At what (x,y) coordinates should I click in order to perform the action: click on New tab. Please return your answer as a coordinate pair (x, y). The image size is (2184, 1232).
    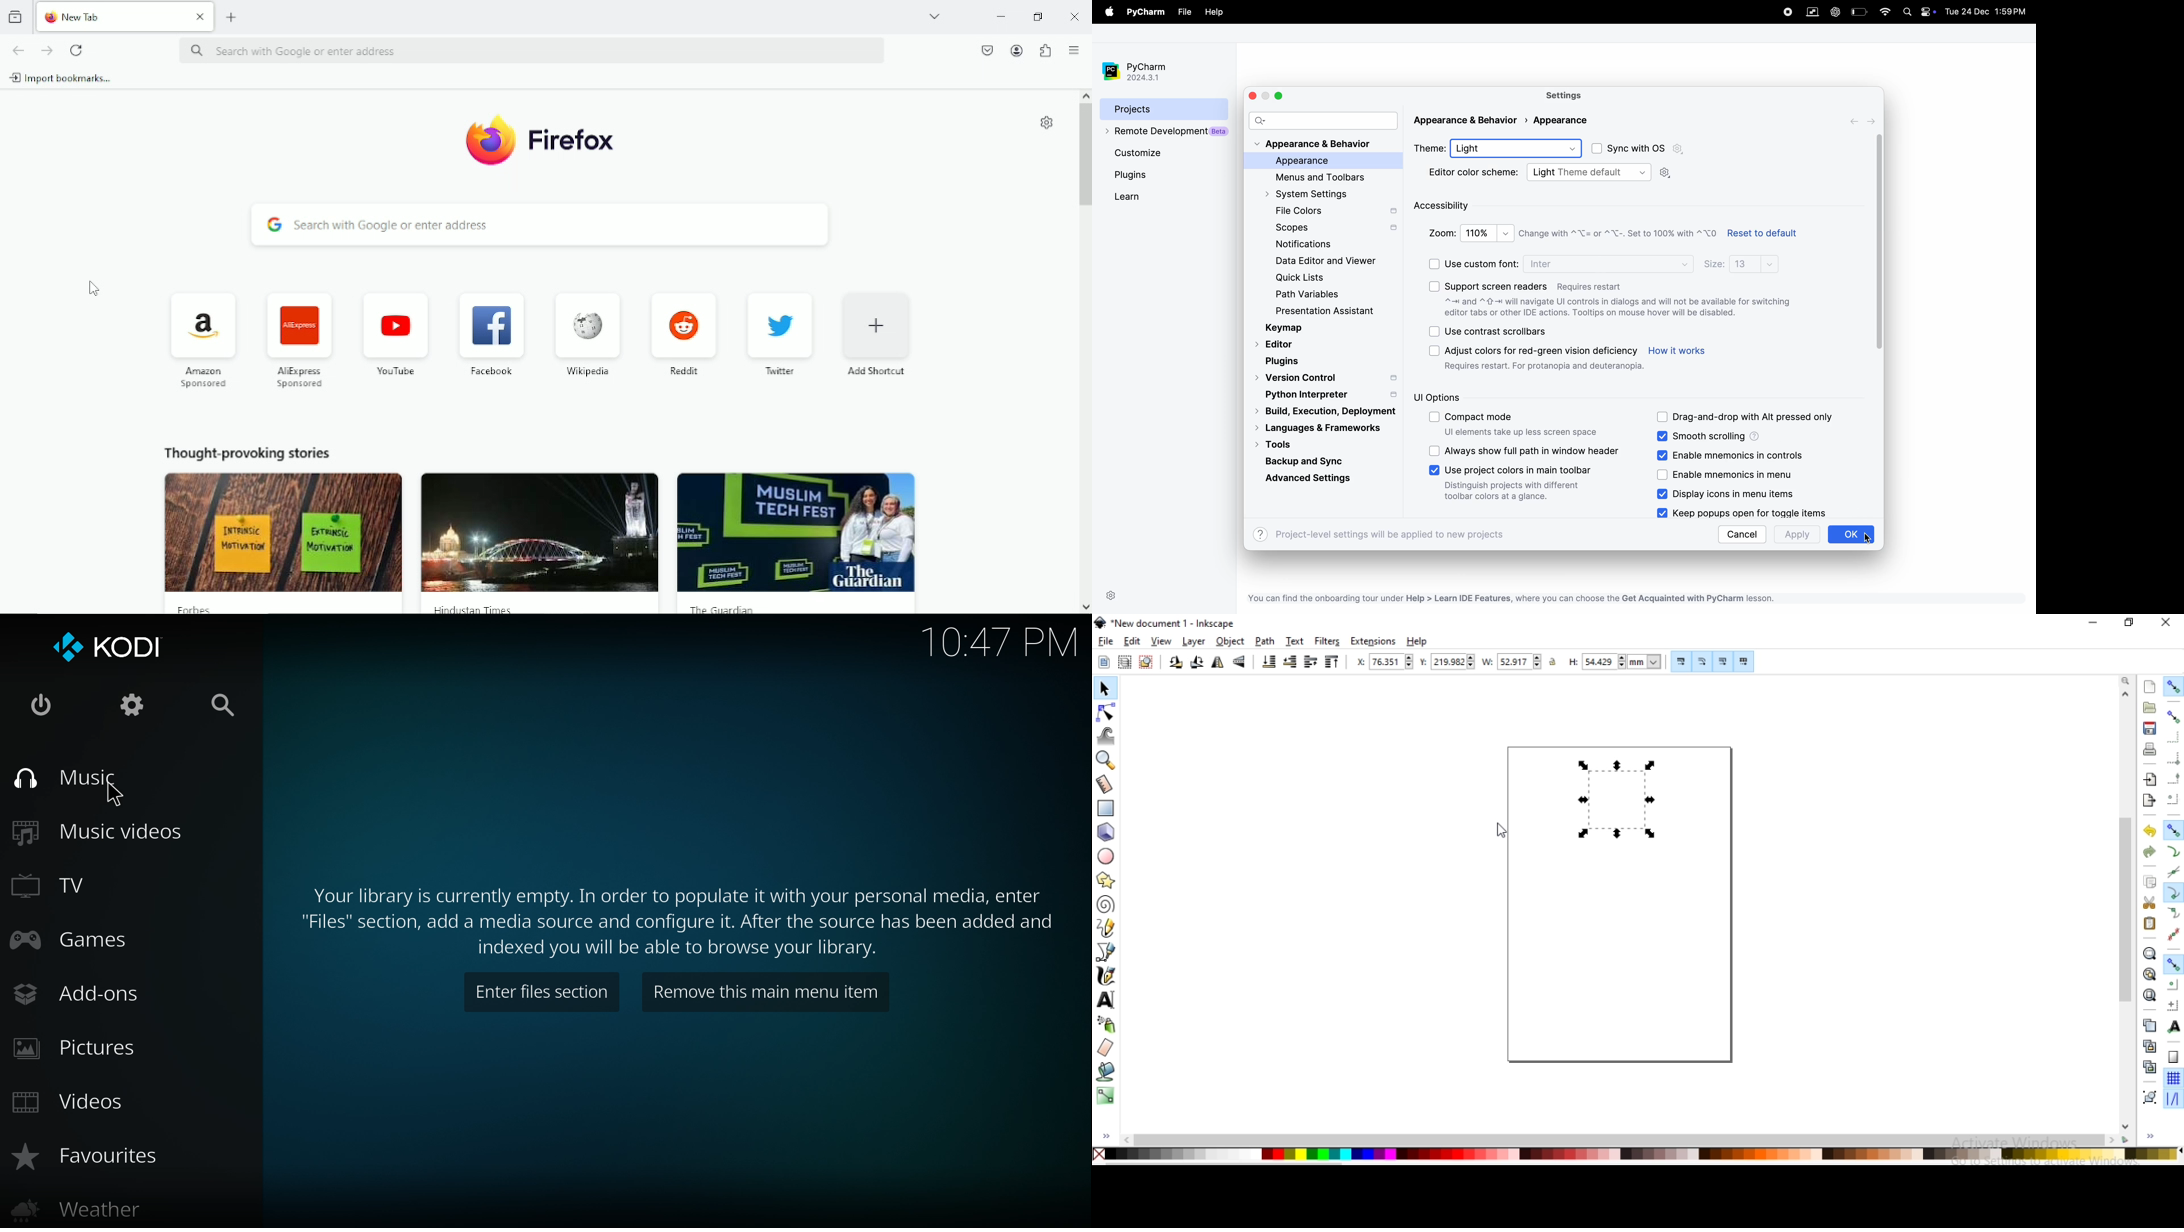
    Looking at the image, I should click on (233, 16).